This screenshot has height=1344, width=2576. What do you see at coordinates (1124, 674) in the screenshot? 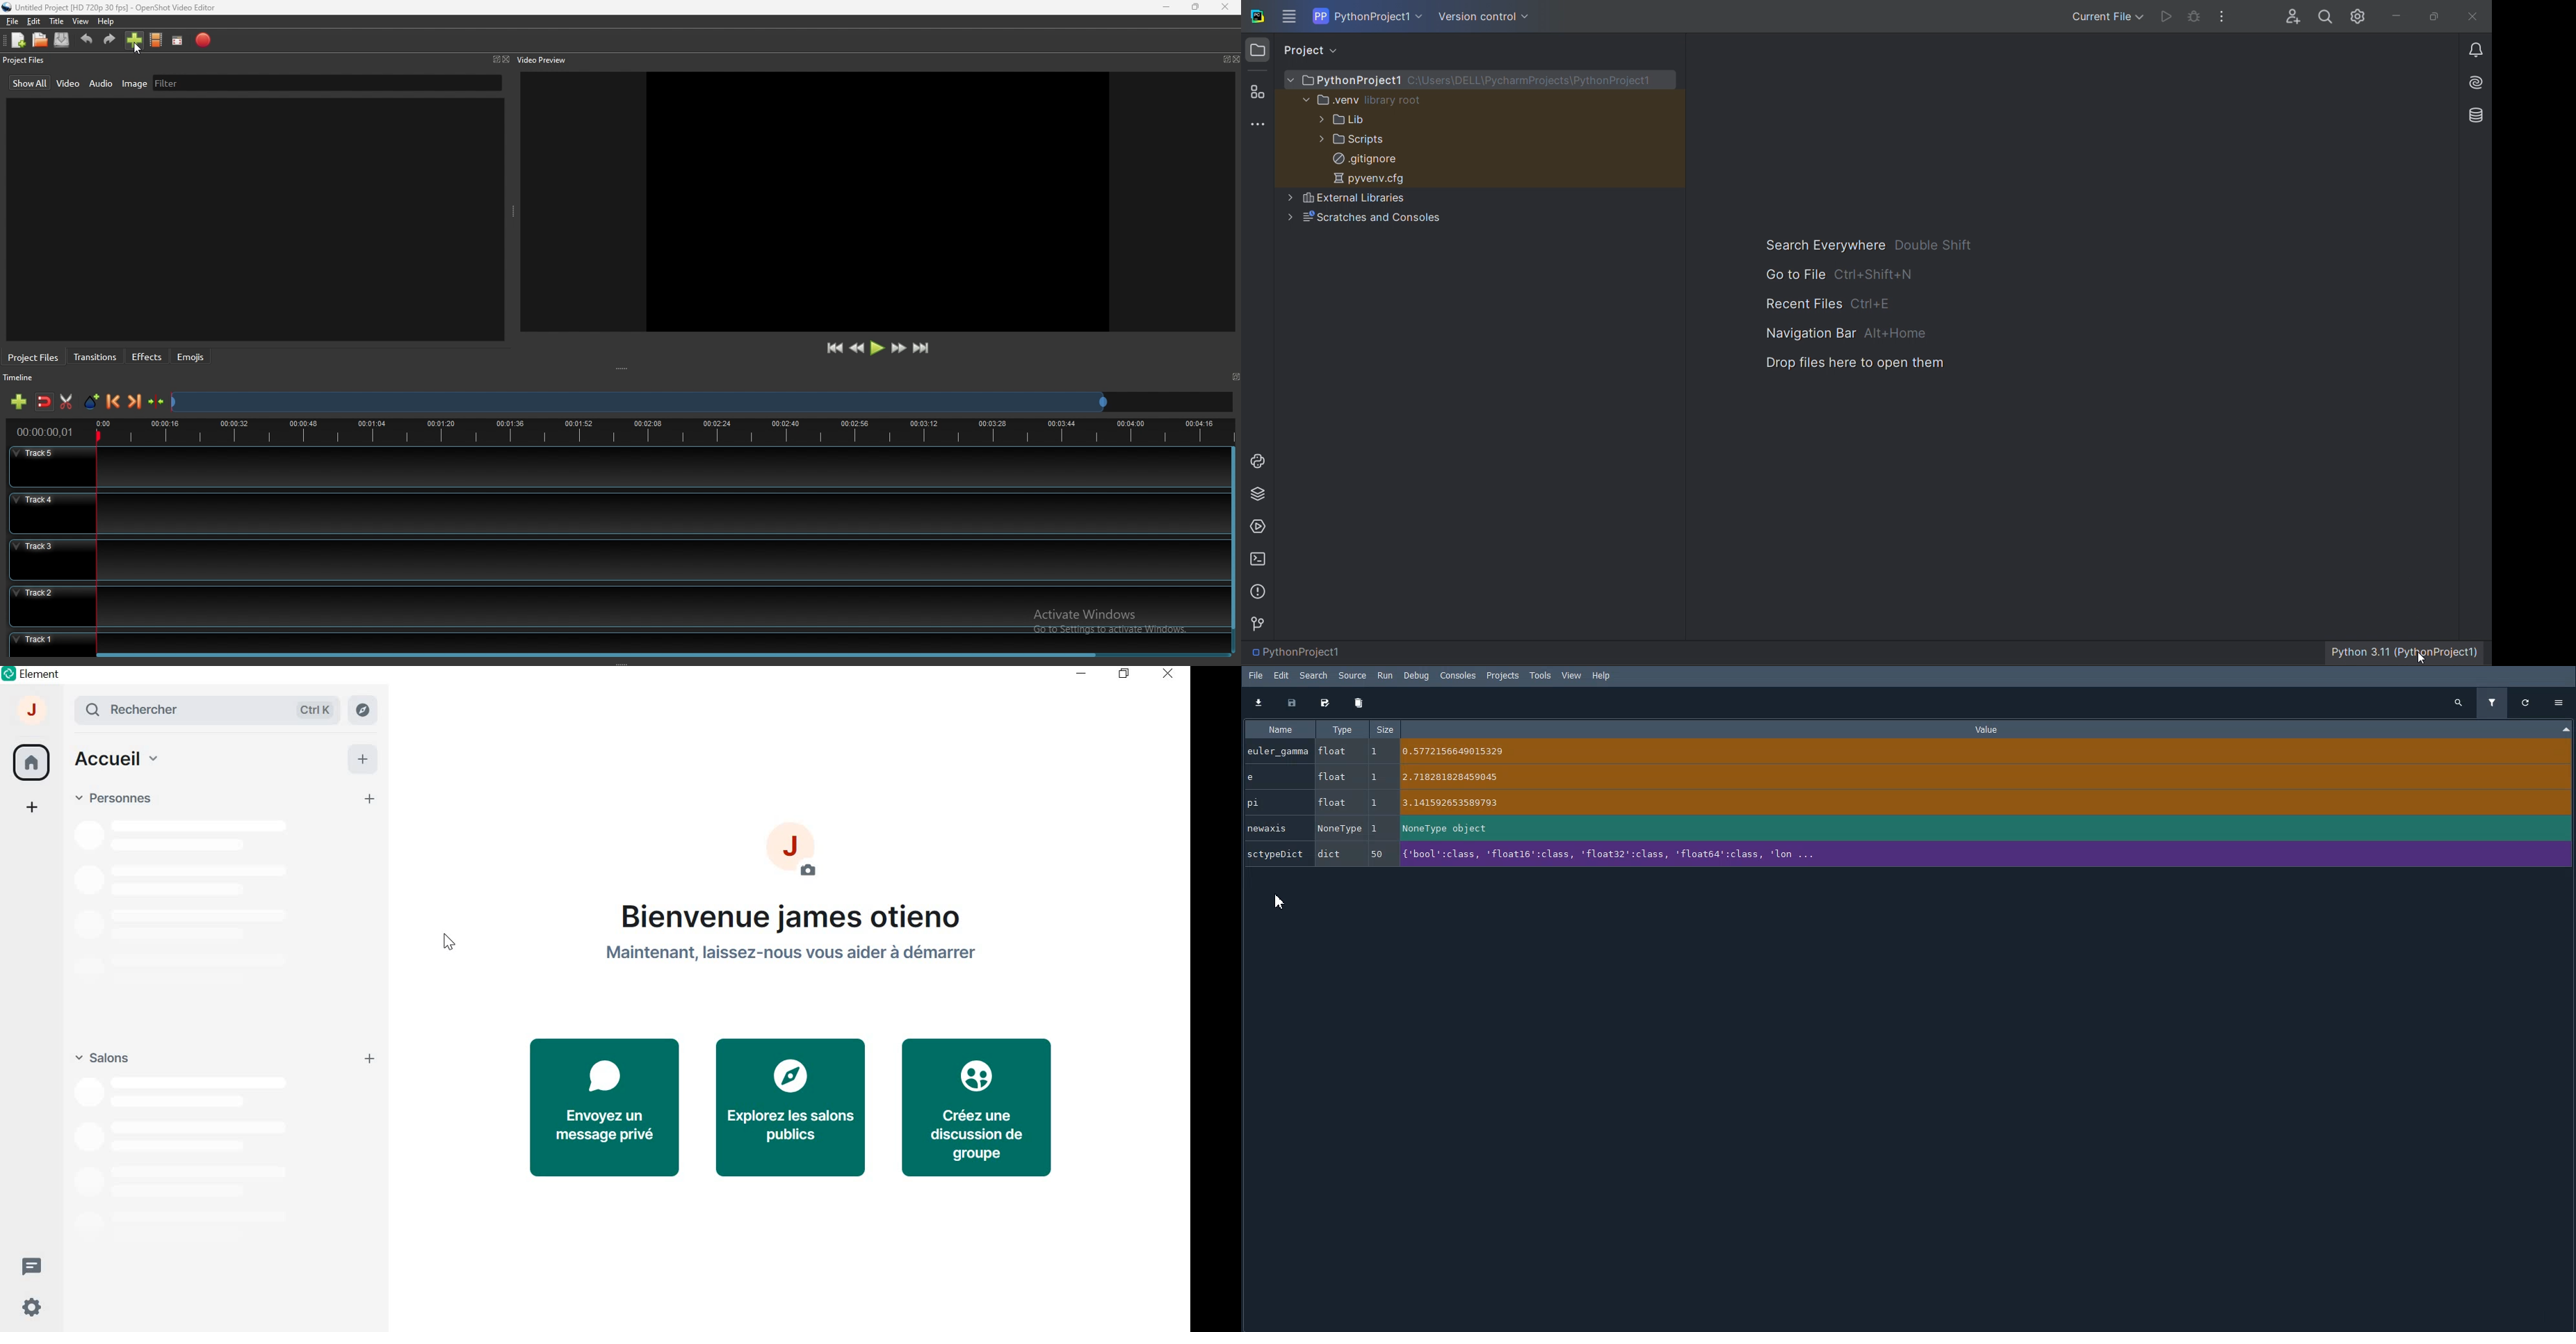
I see `RESTORE DOWN` at bounding box center [1124, 674].